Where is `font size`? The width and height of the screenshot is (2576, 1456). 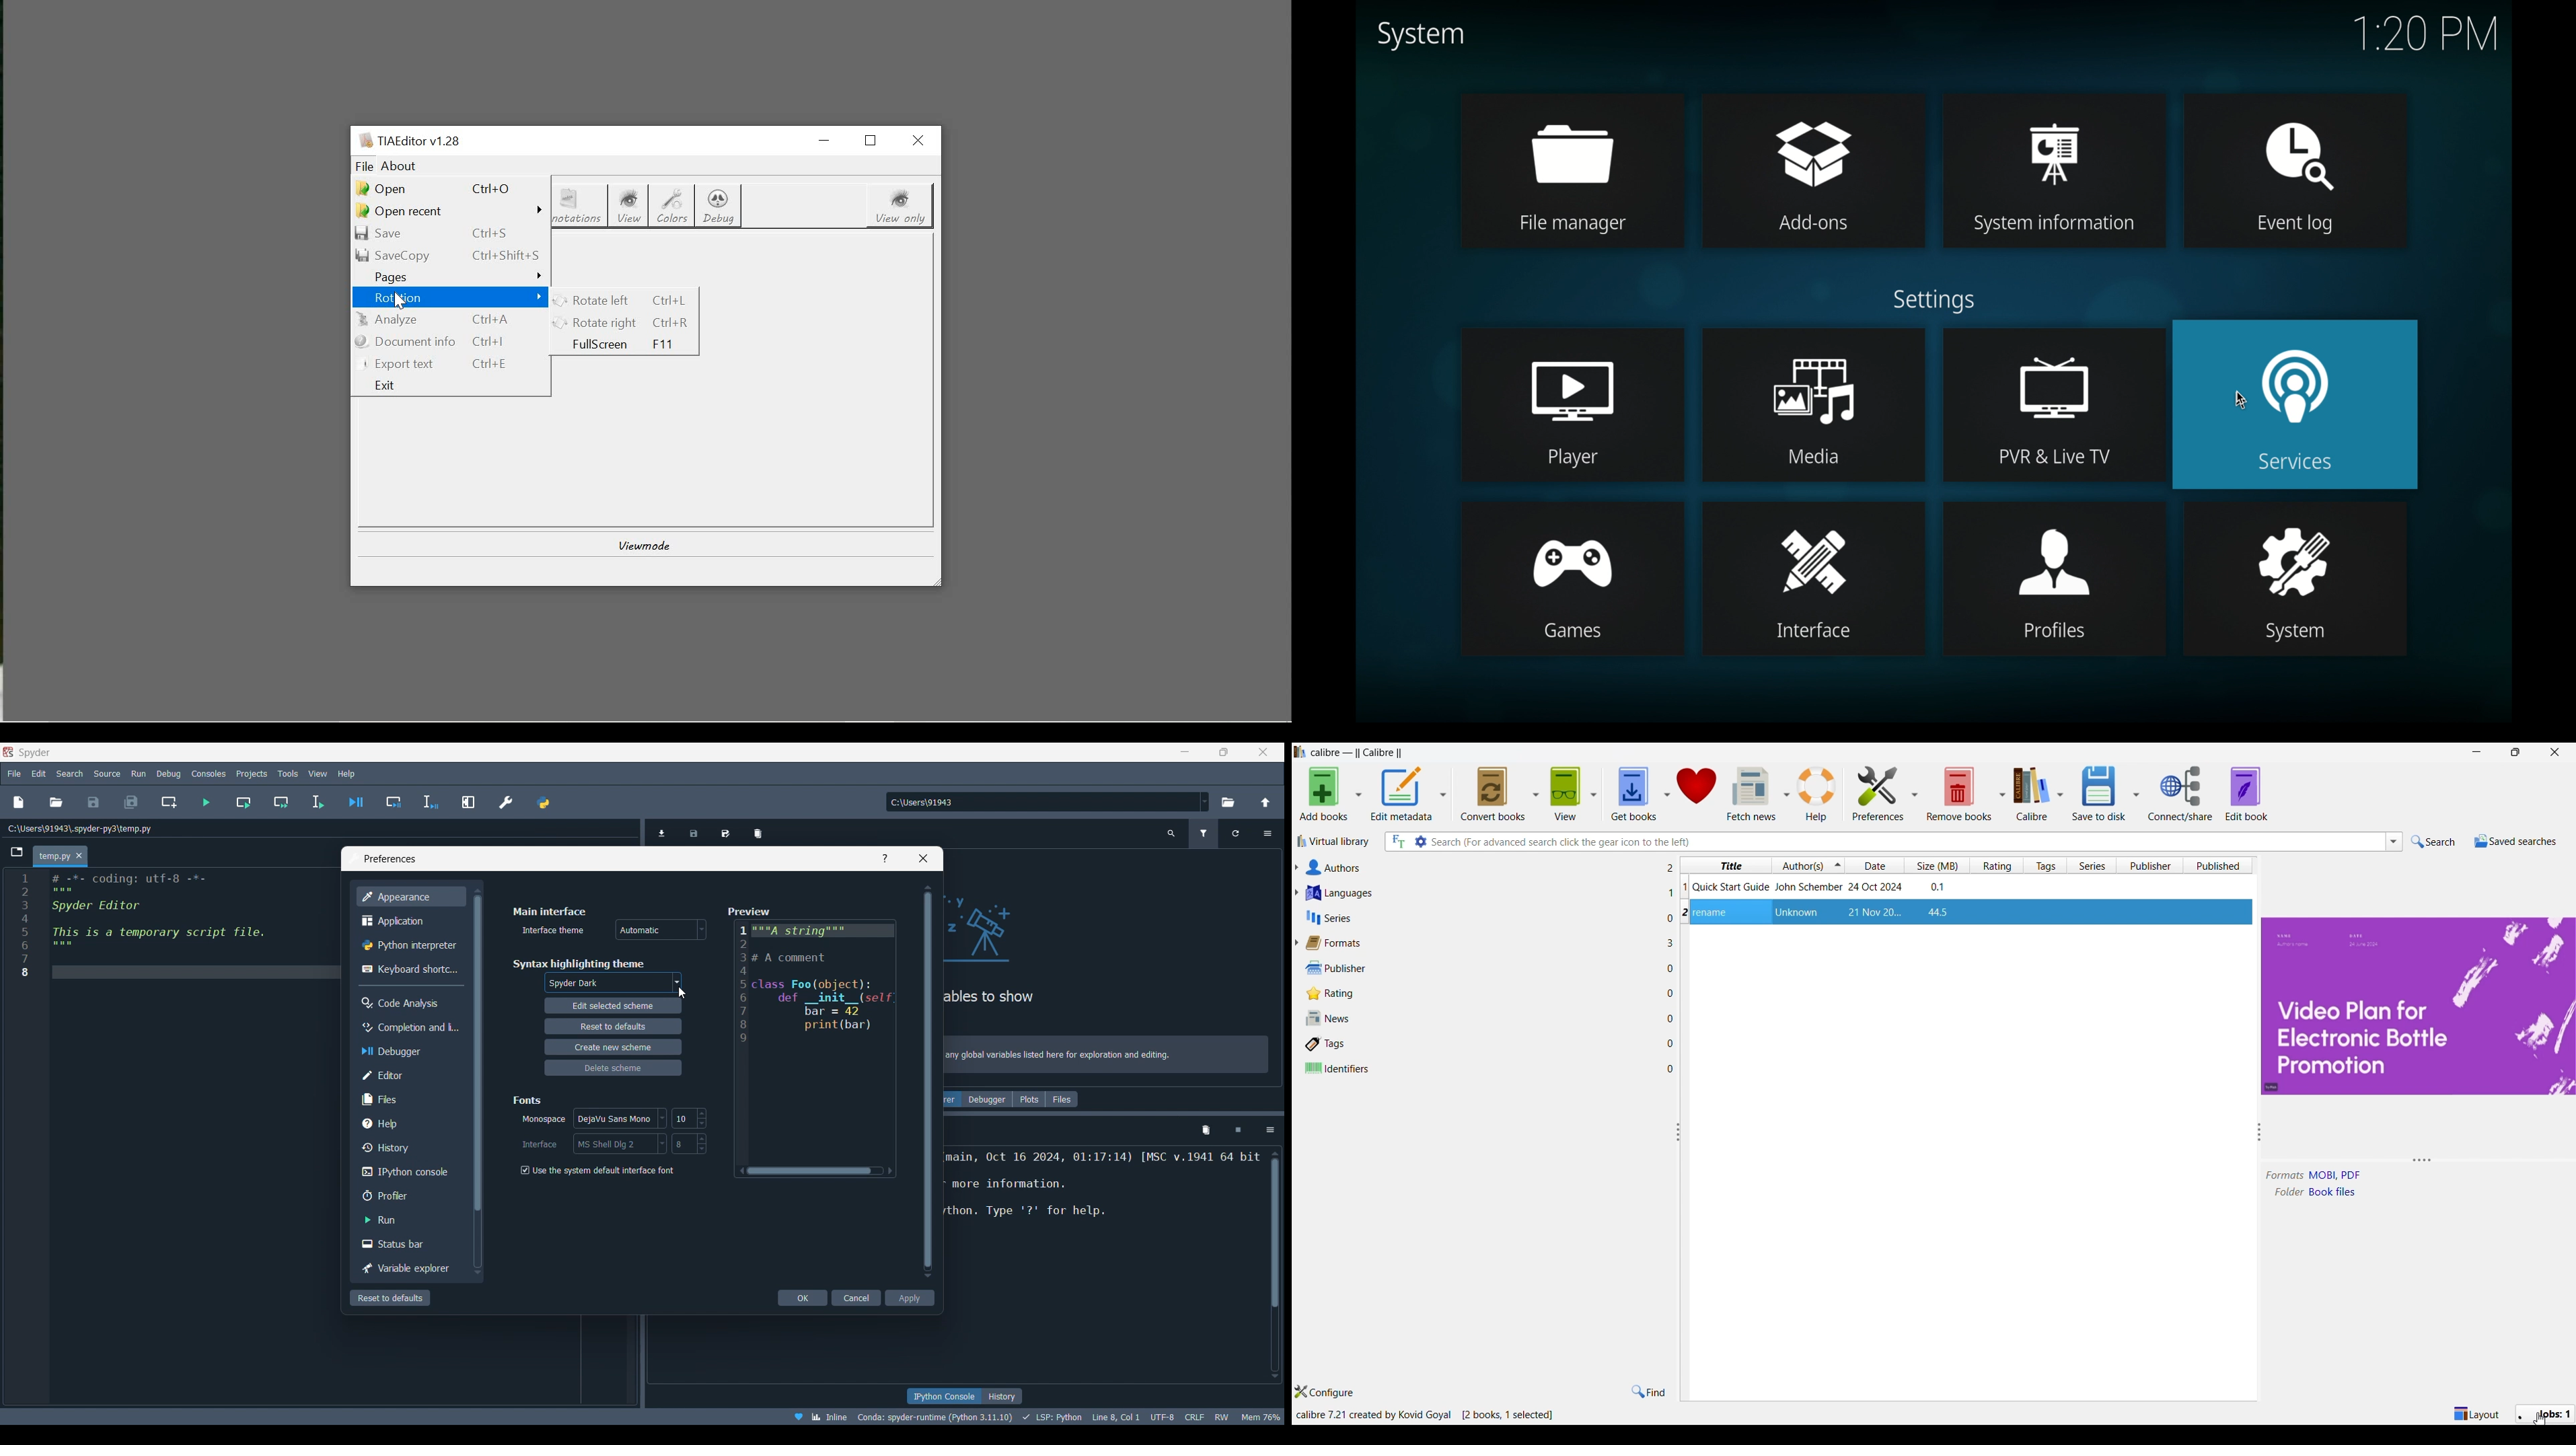
font size is located at coordinates (693, 1143).